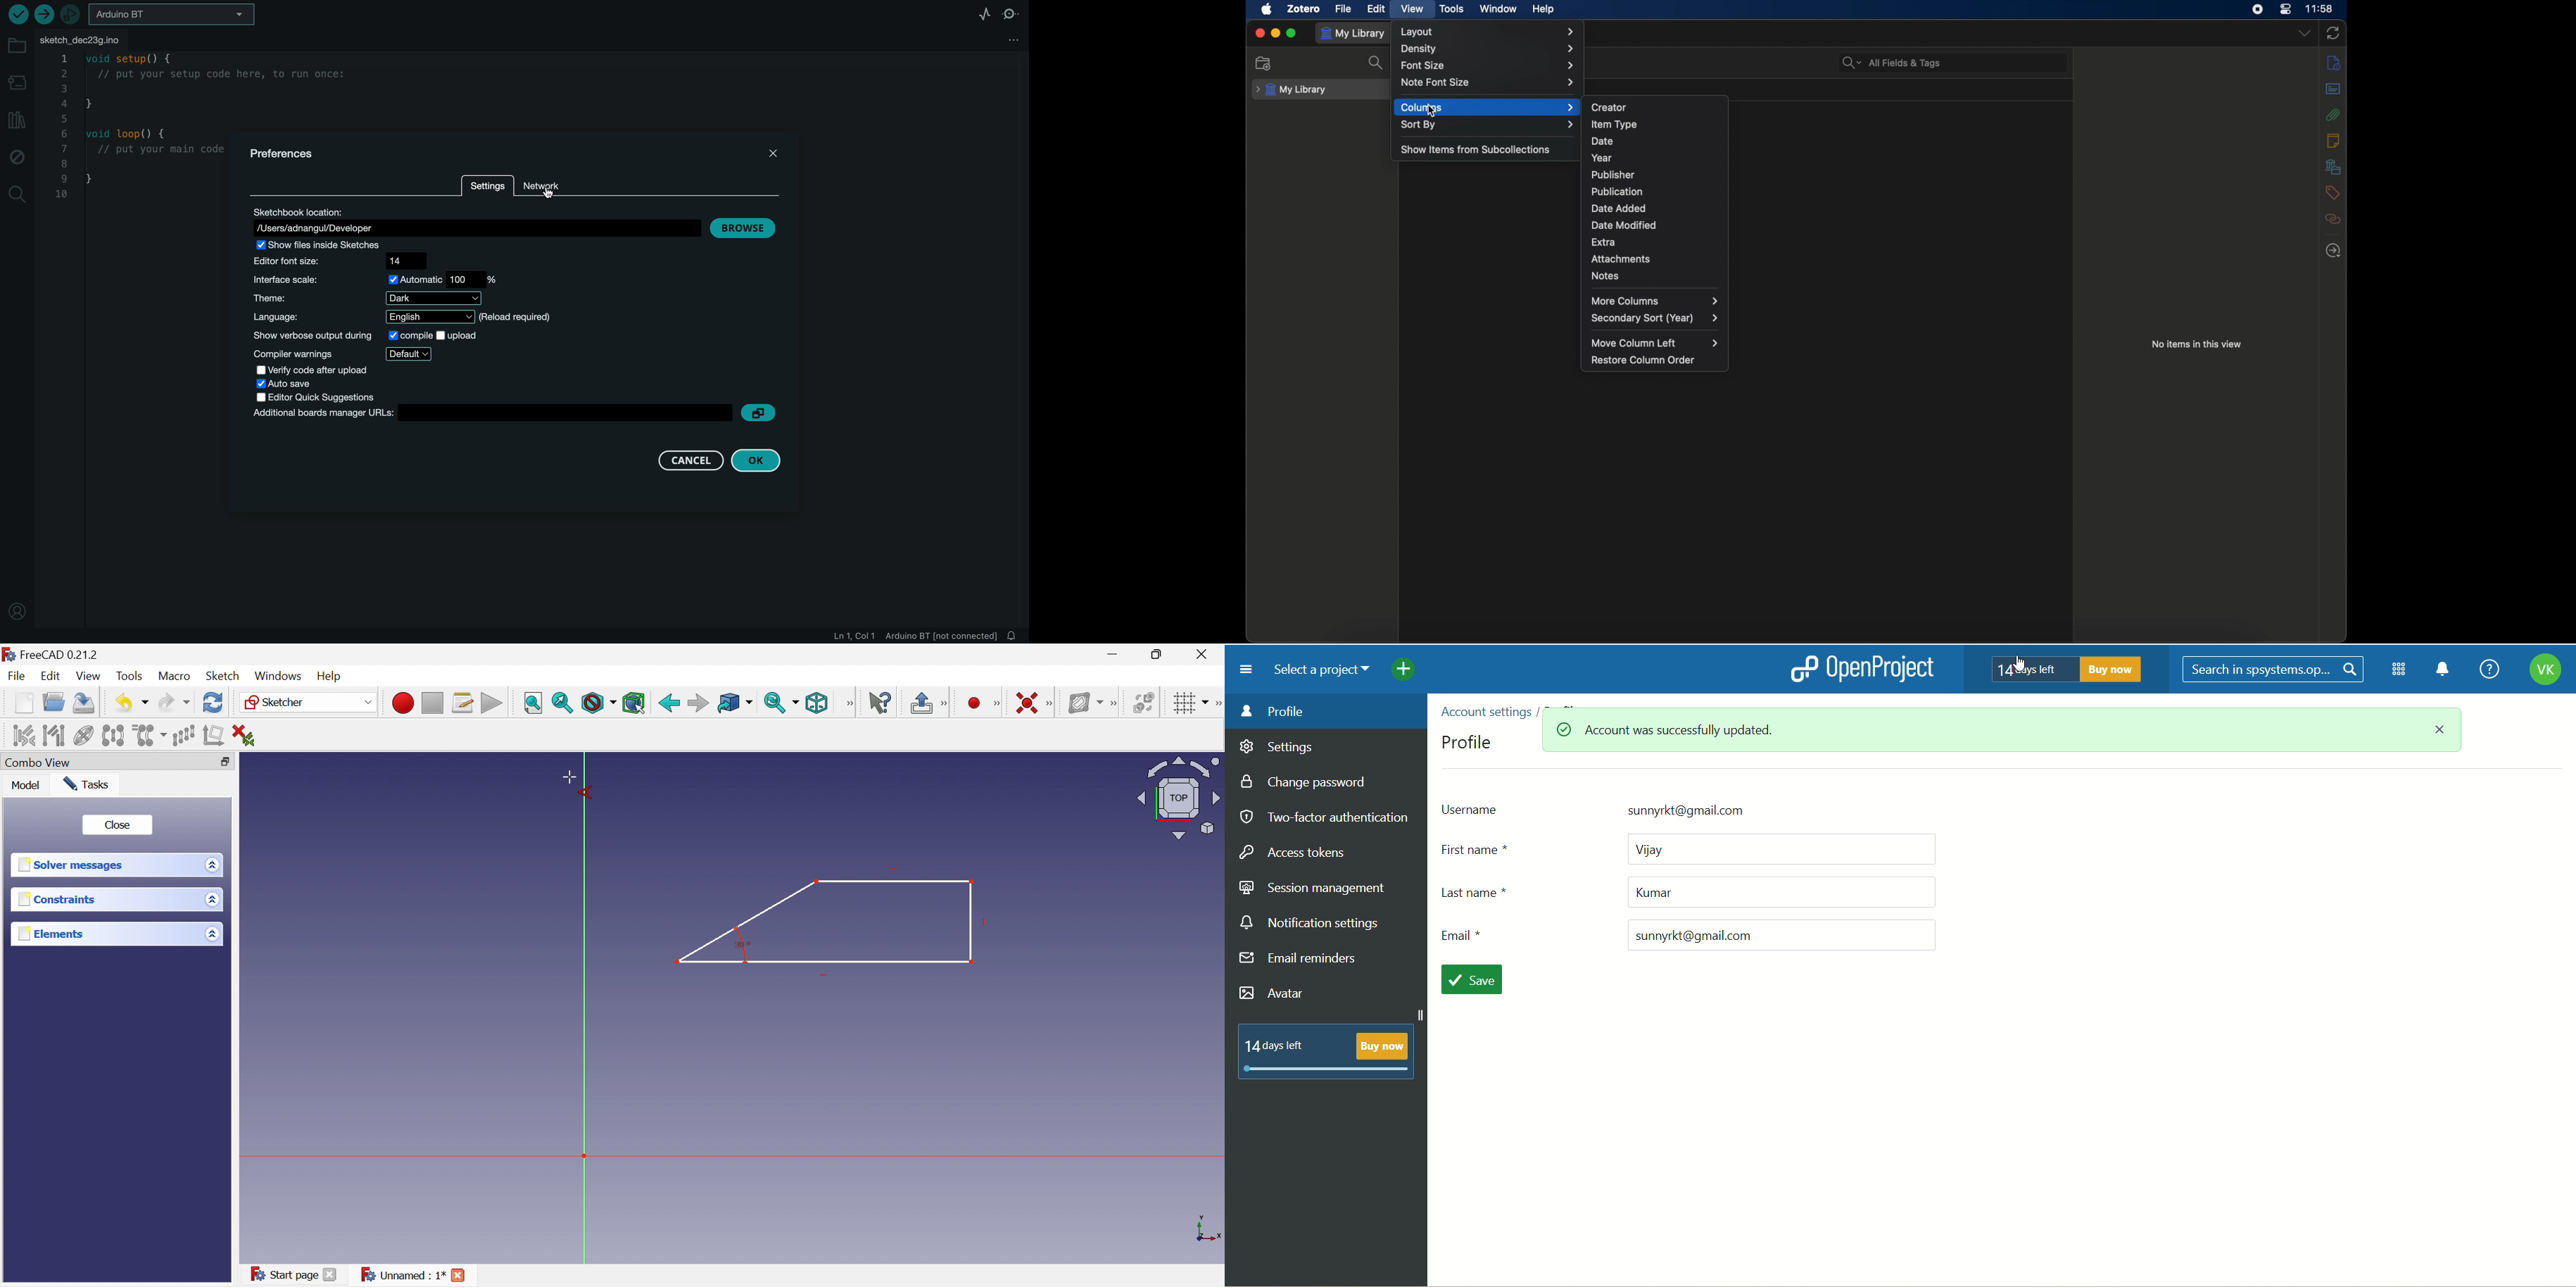 This screenshot has width=2576, height=1288. Describe the element at coordinates (18, 84) in the screenshot. I see `board manager` at that location.